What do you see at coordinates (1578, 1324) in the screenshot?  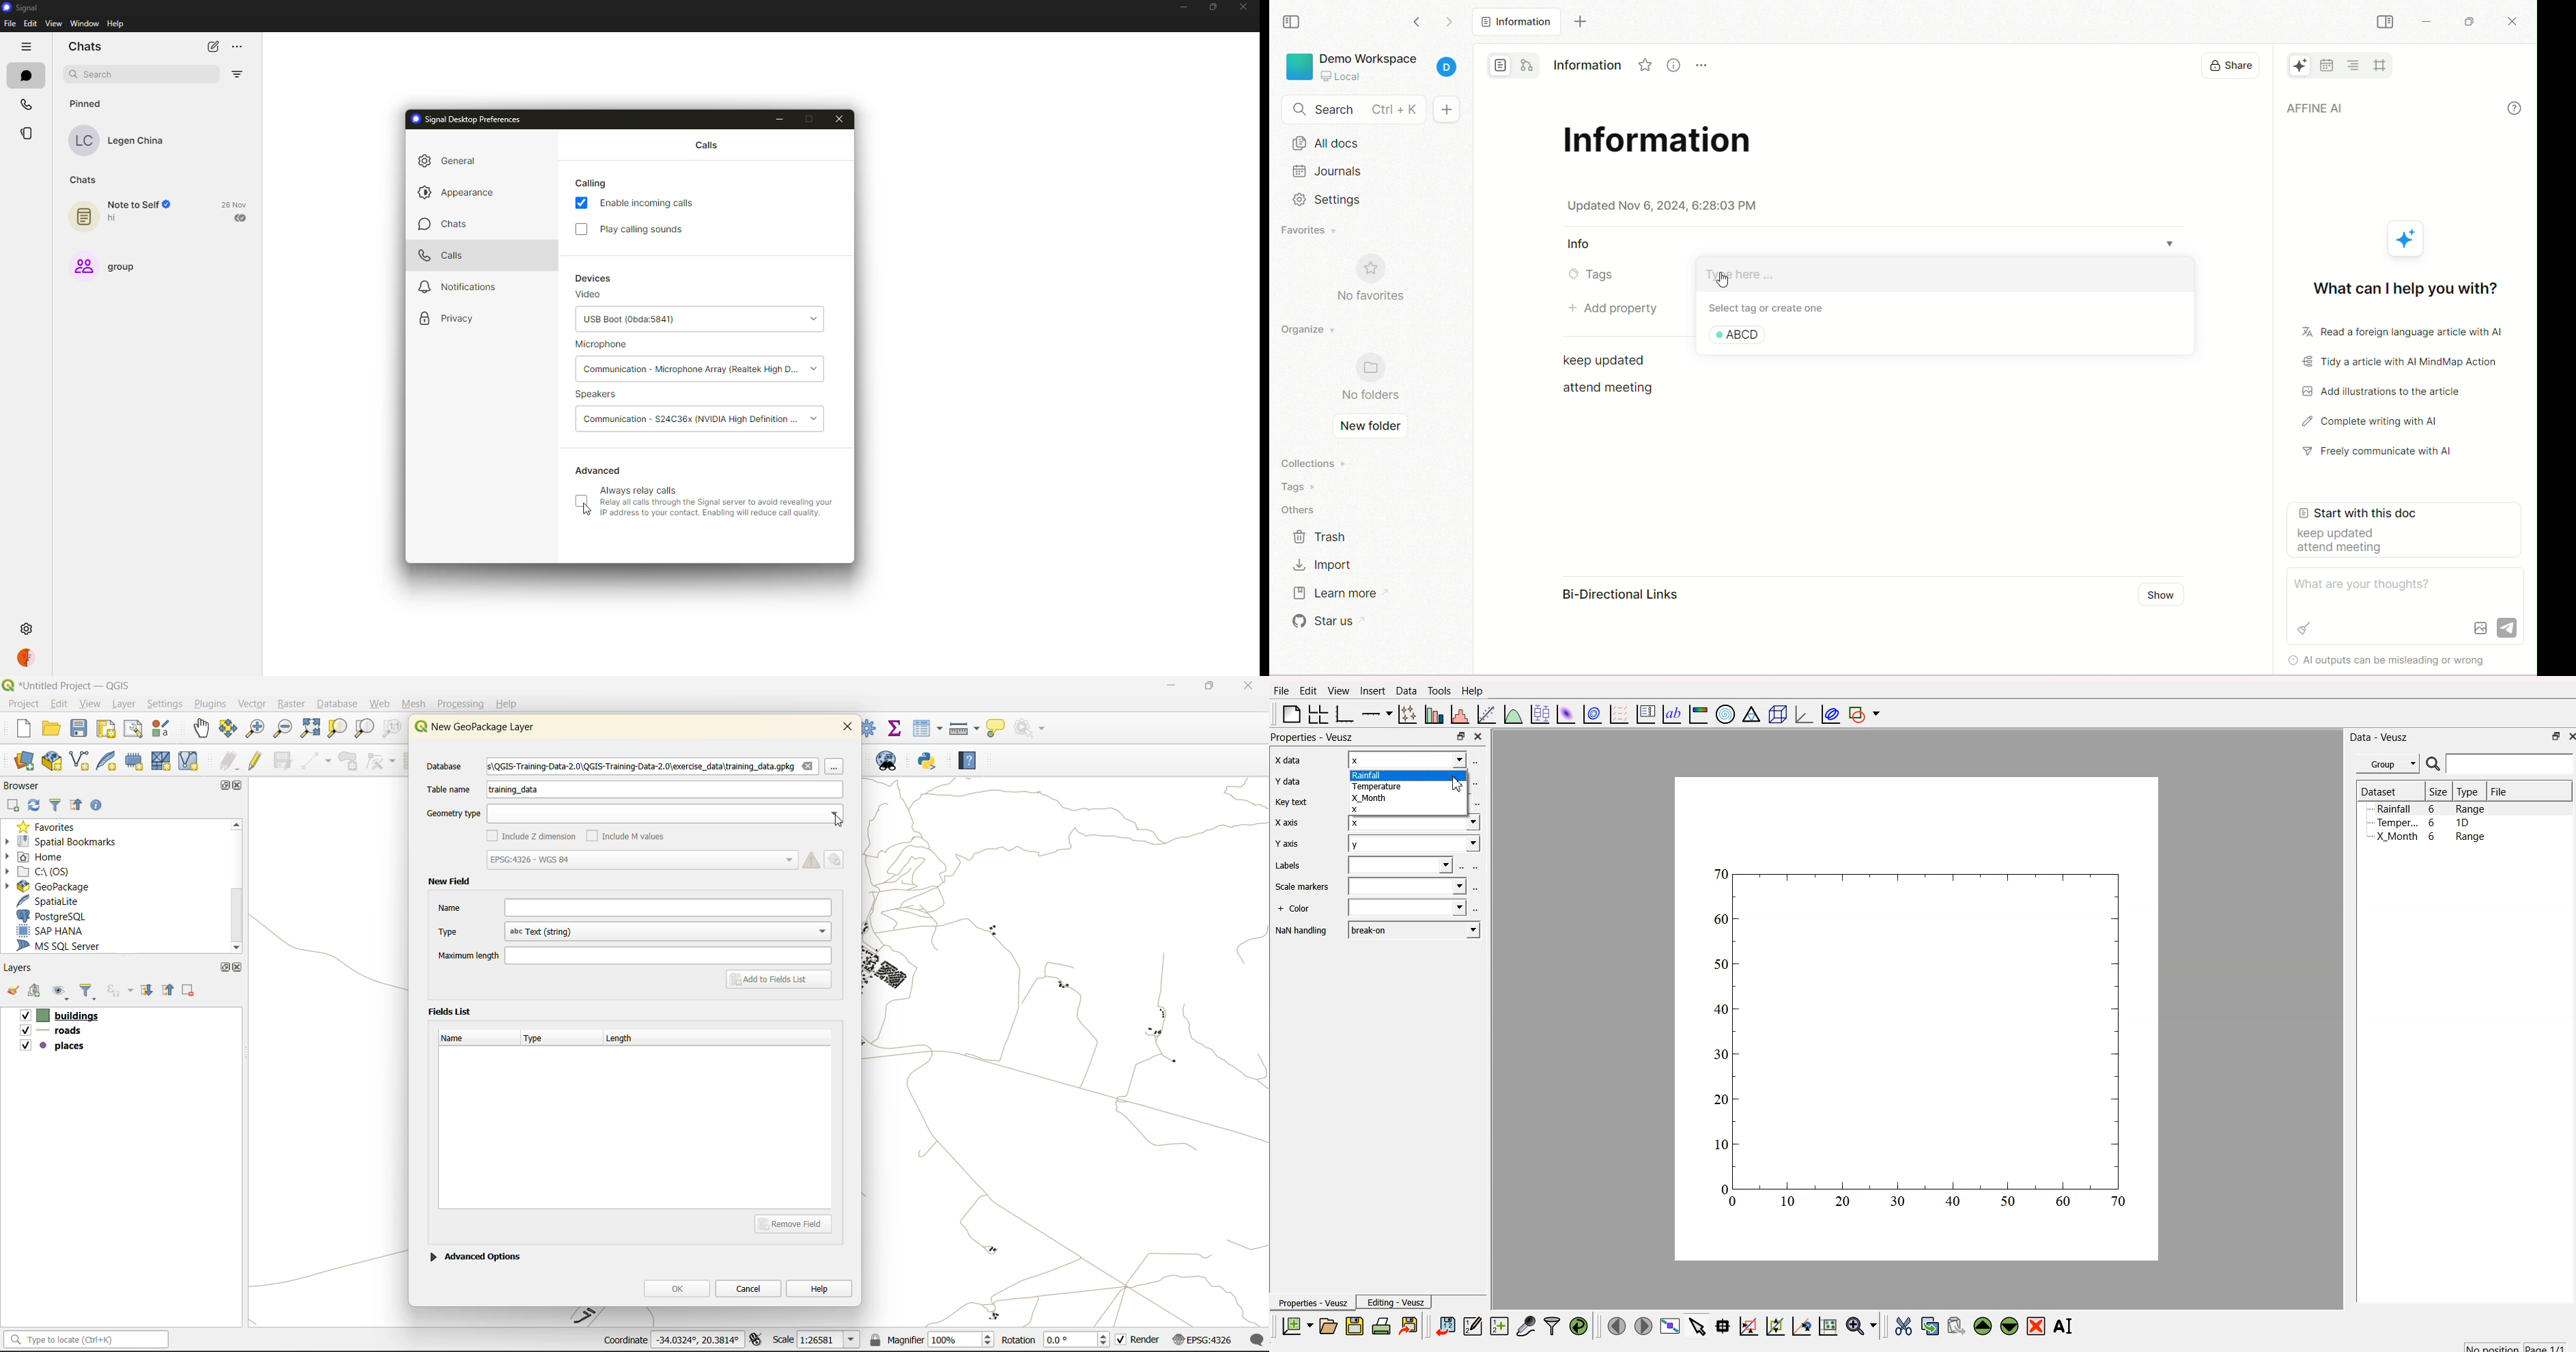 I see `reload linked dataset` at bounding box center [1578, 1324].